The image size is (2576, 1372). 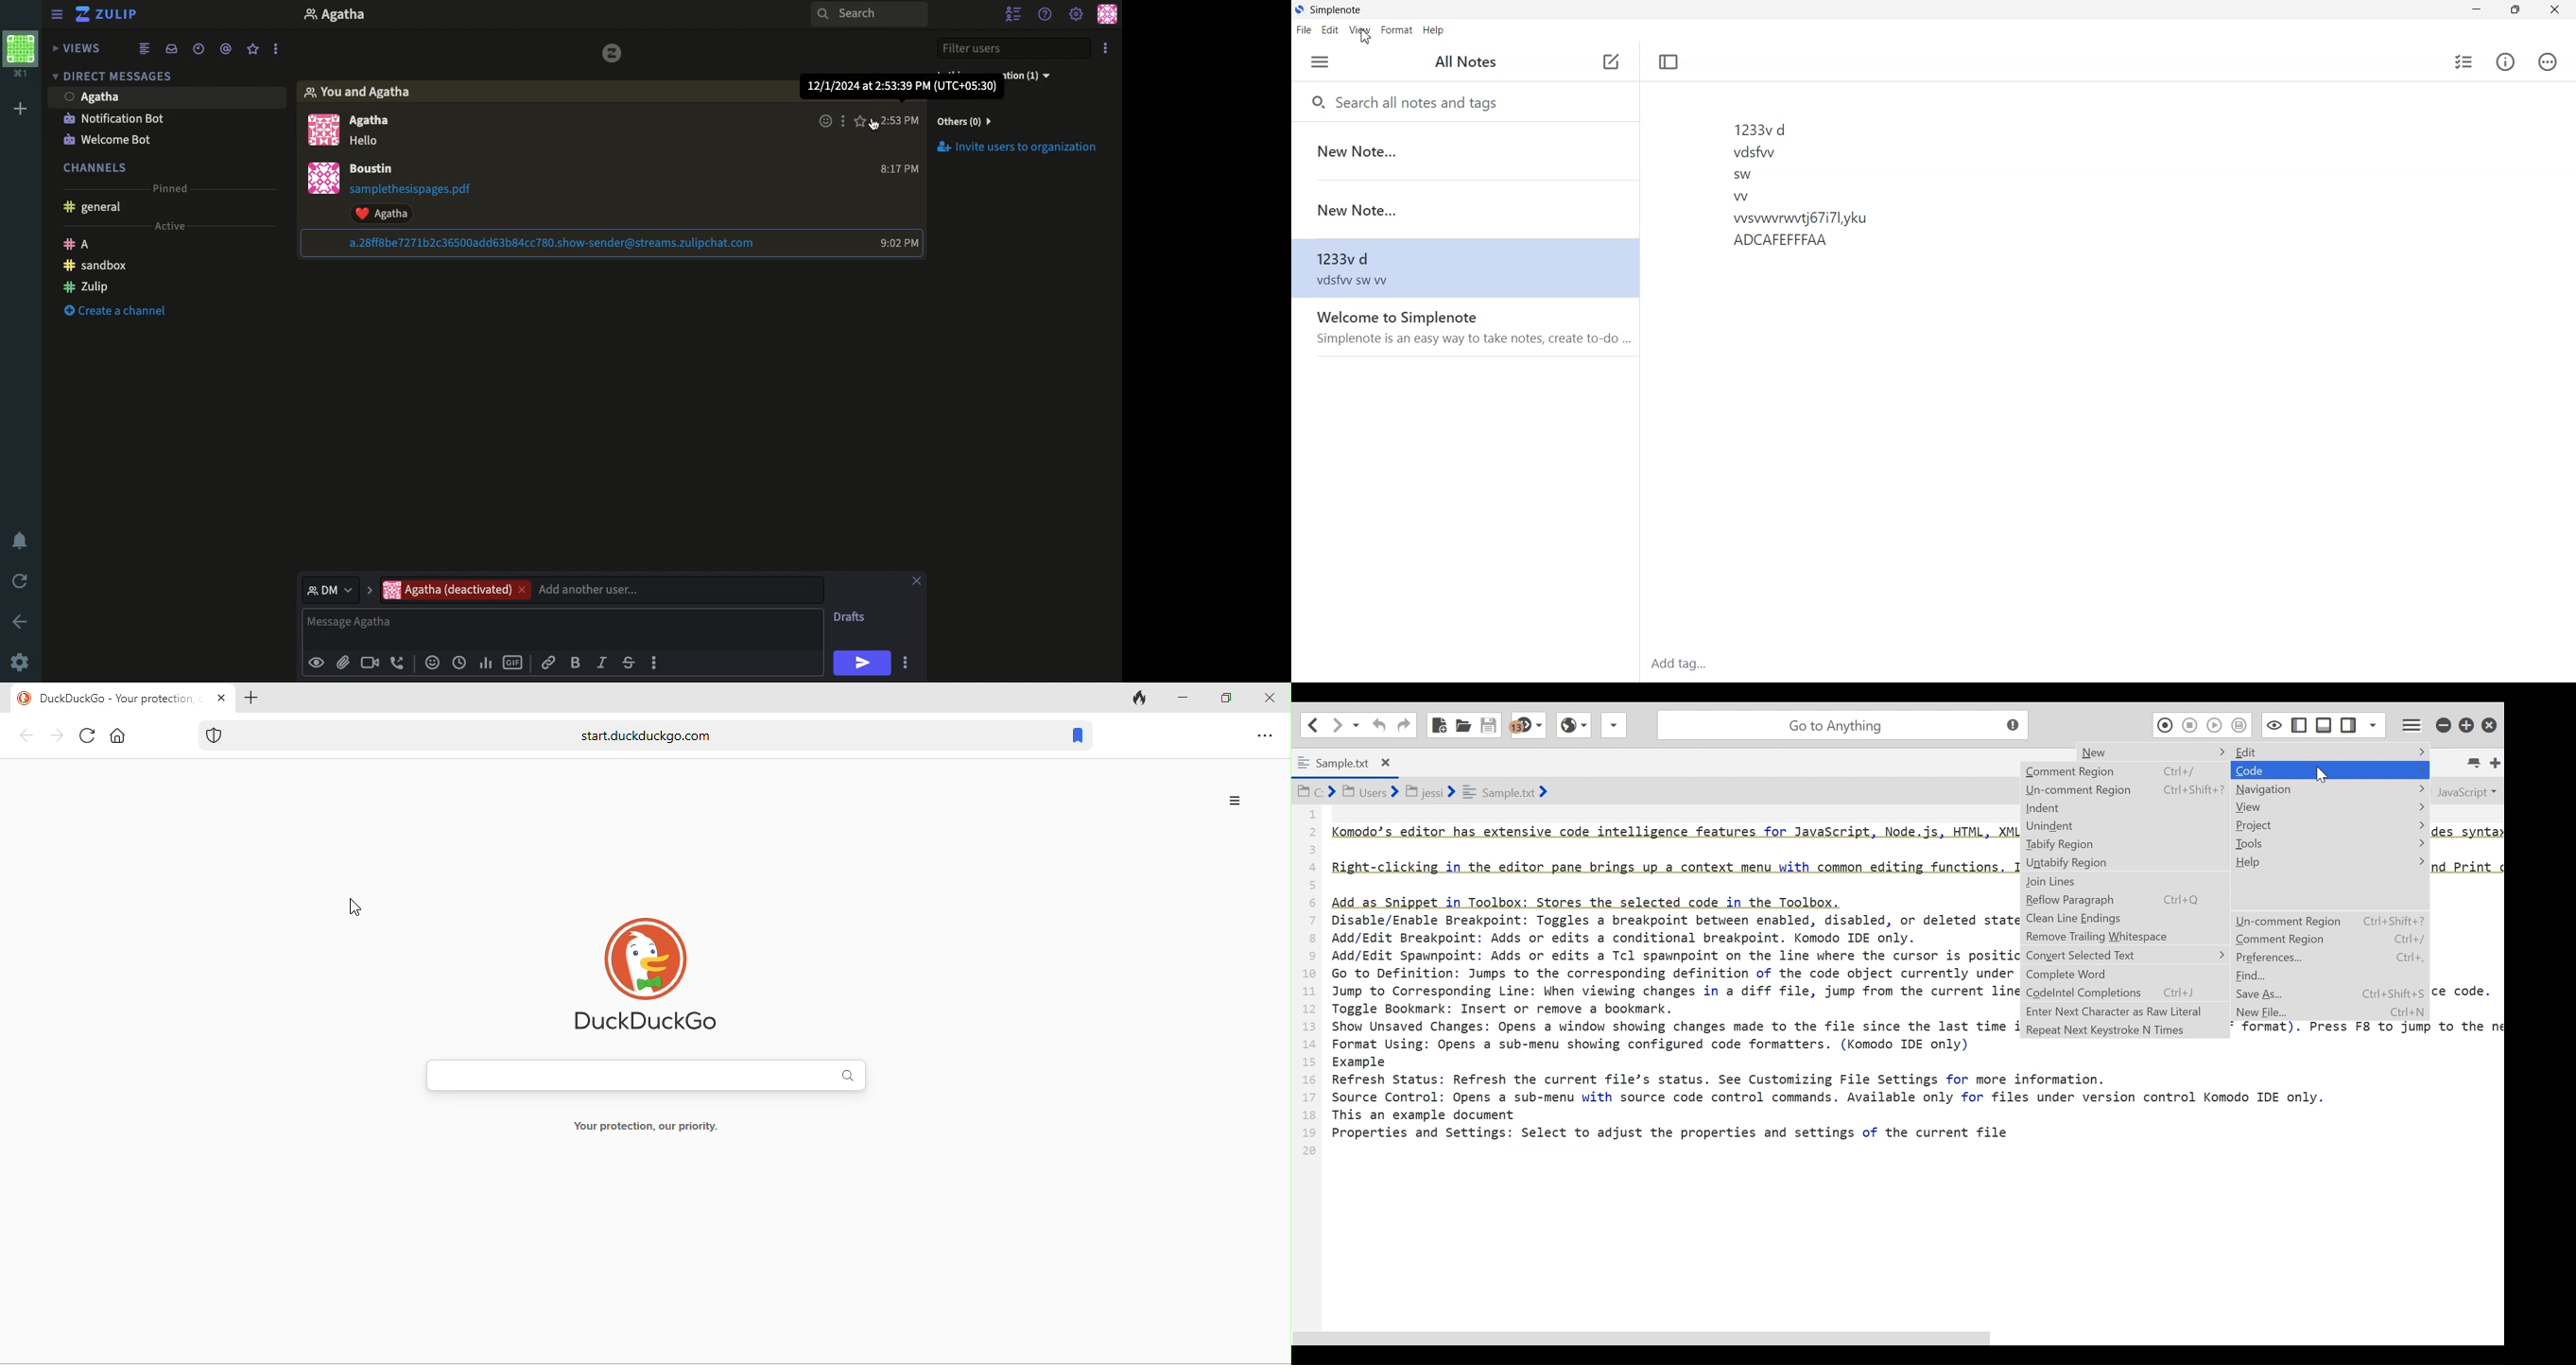 I want to click on Feed, so click(x=146, y=49).